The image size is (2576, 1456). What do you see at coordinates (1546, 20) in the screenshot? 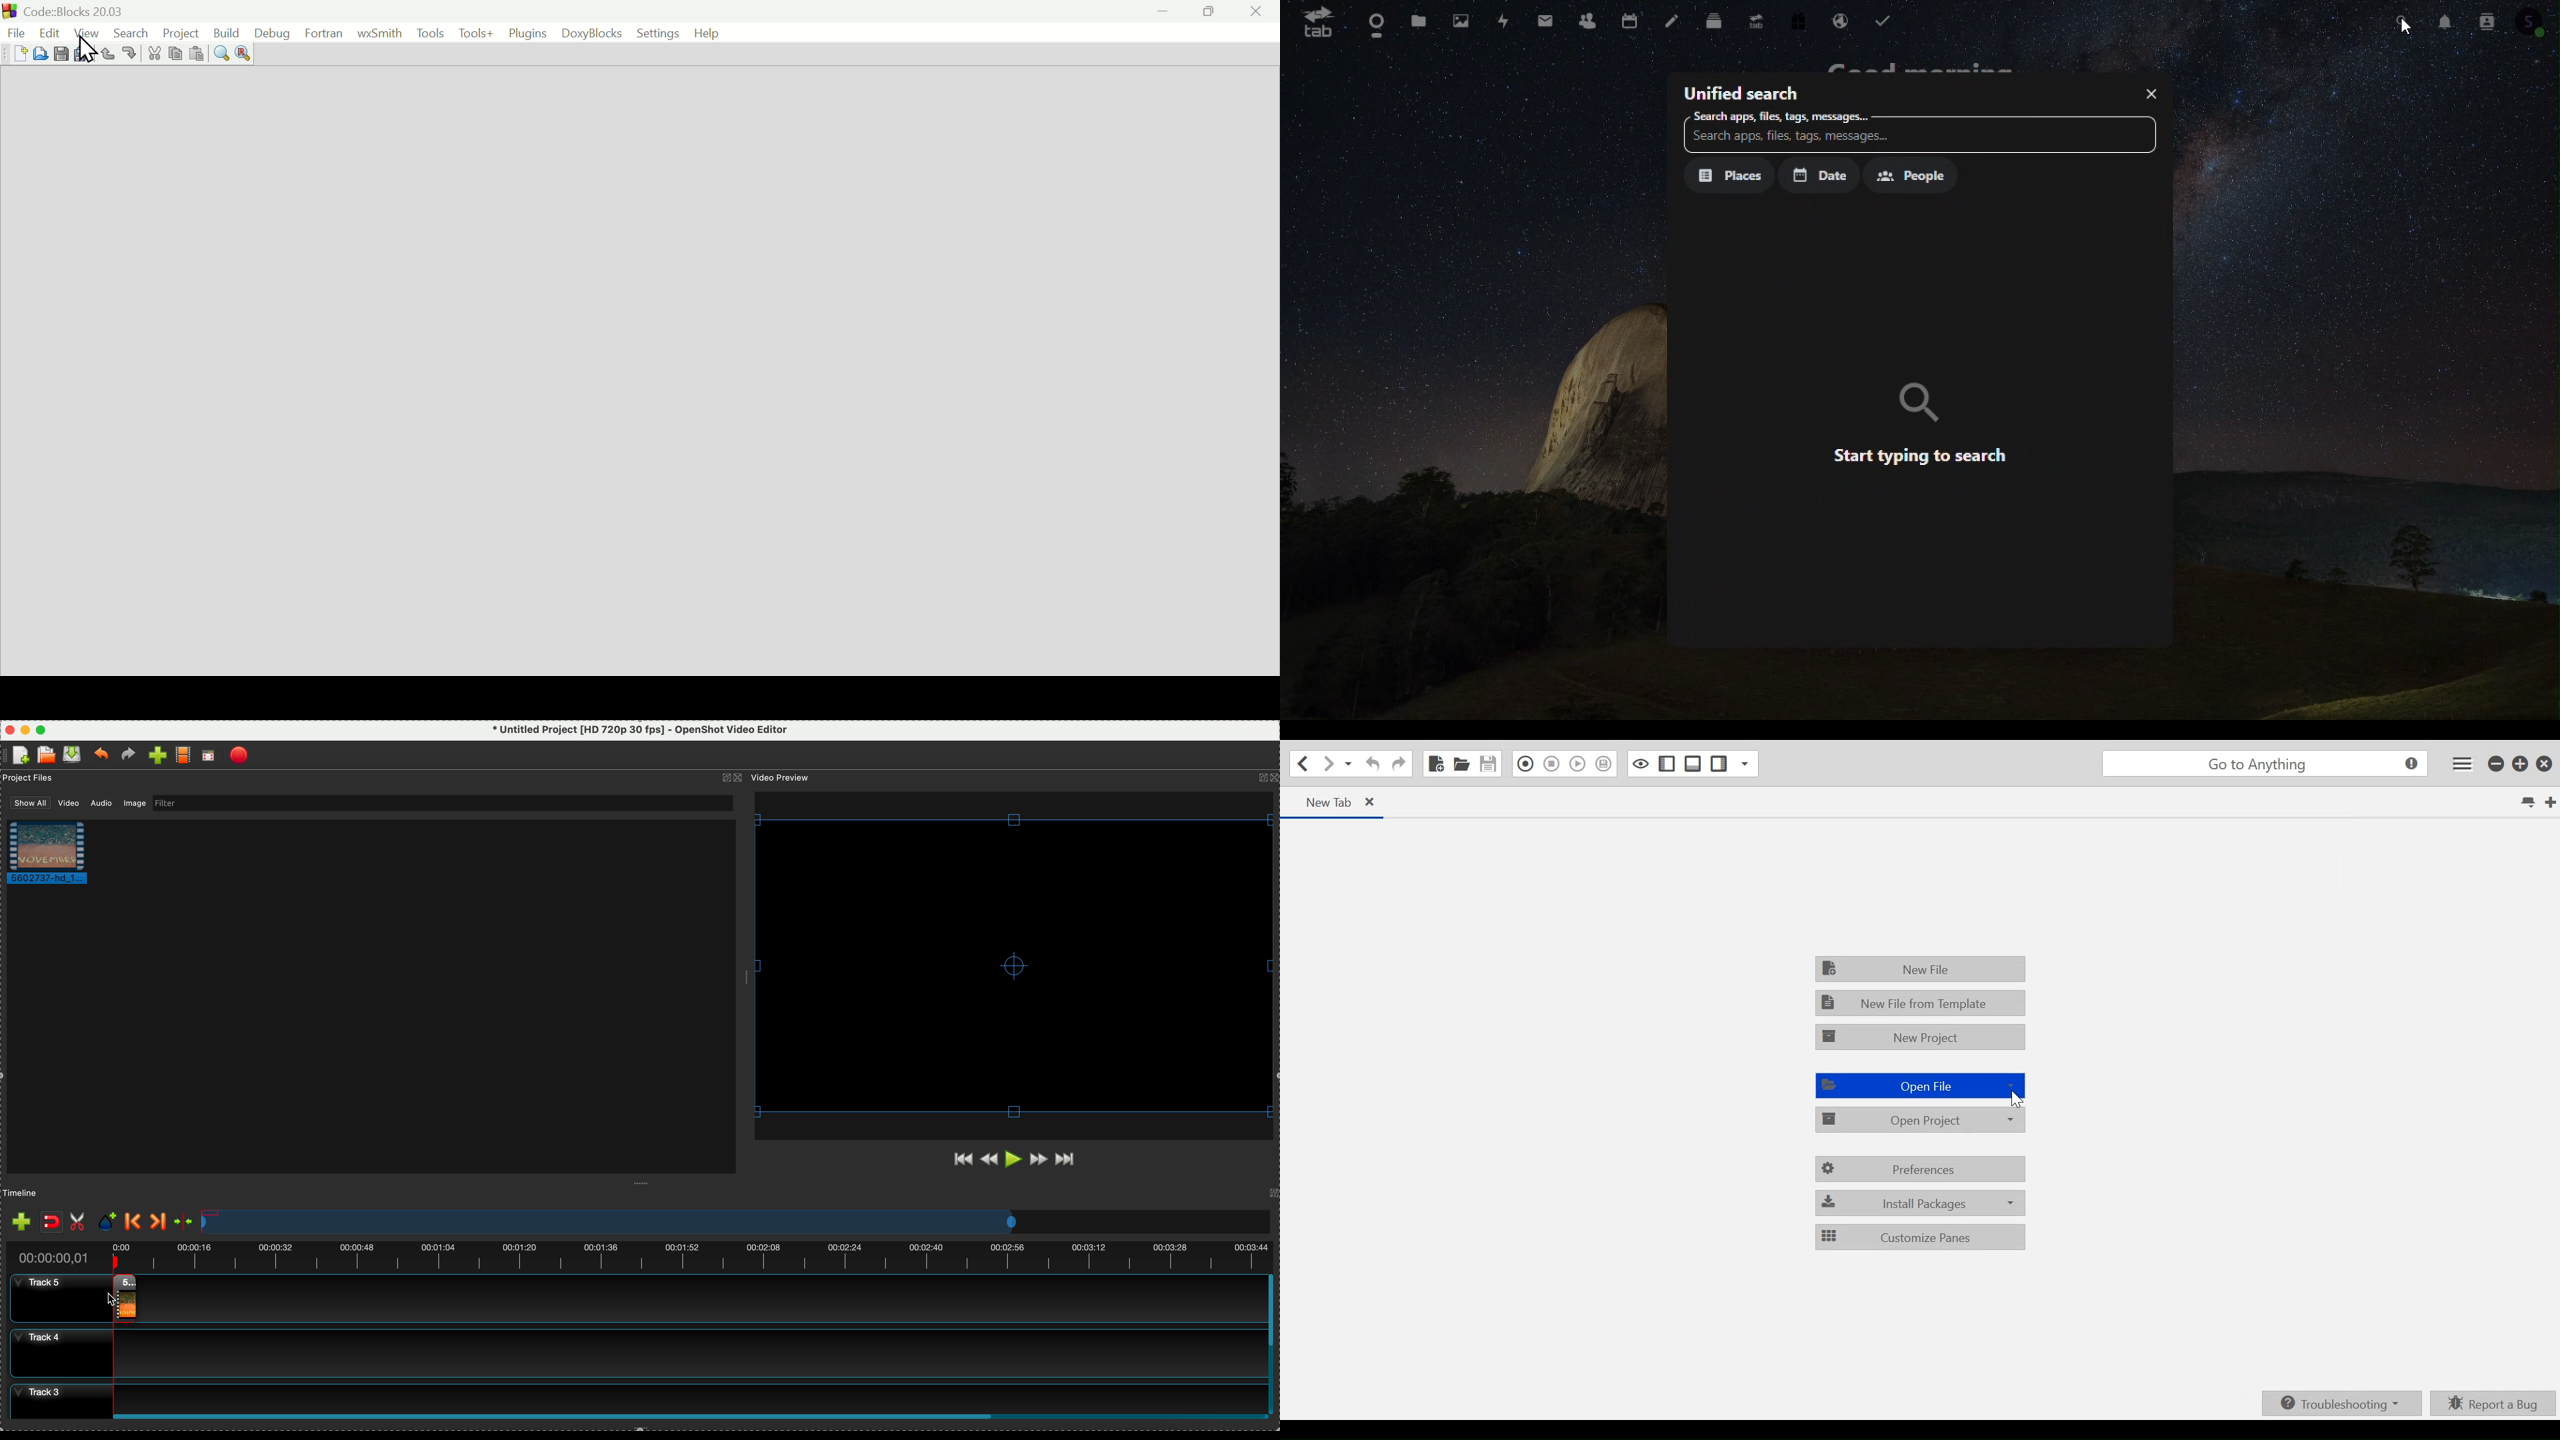
I see `mail` at bounding box center [1546, 20].